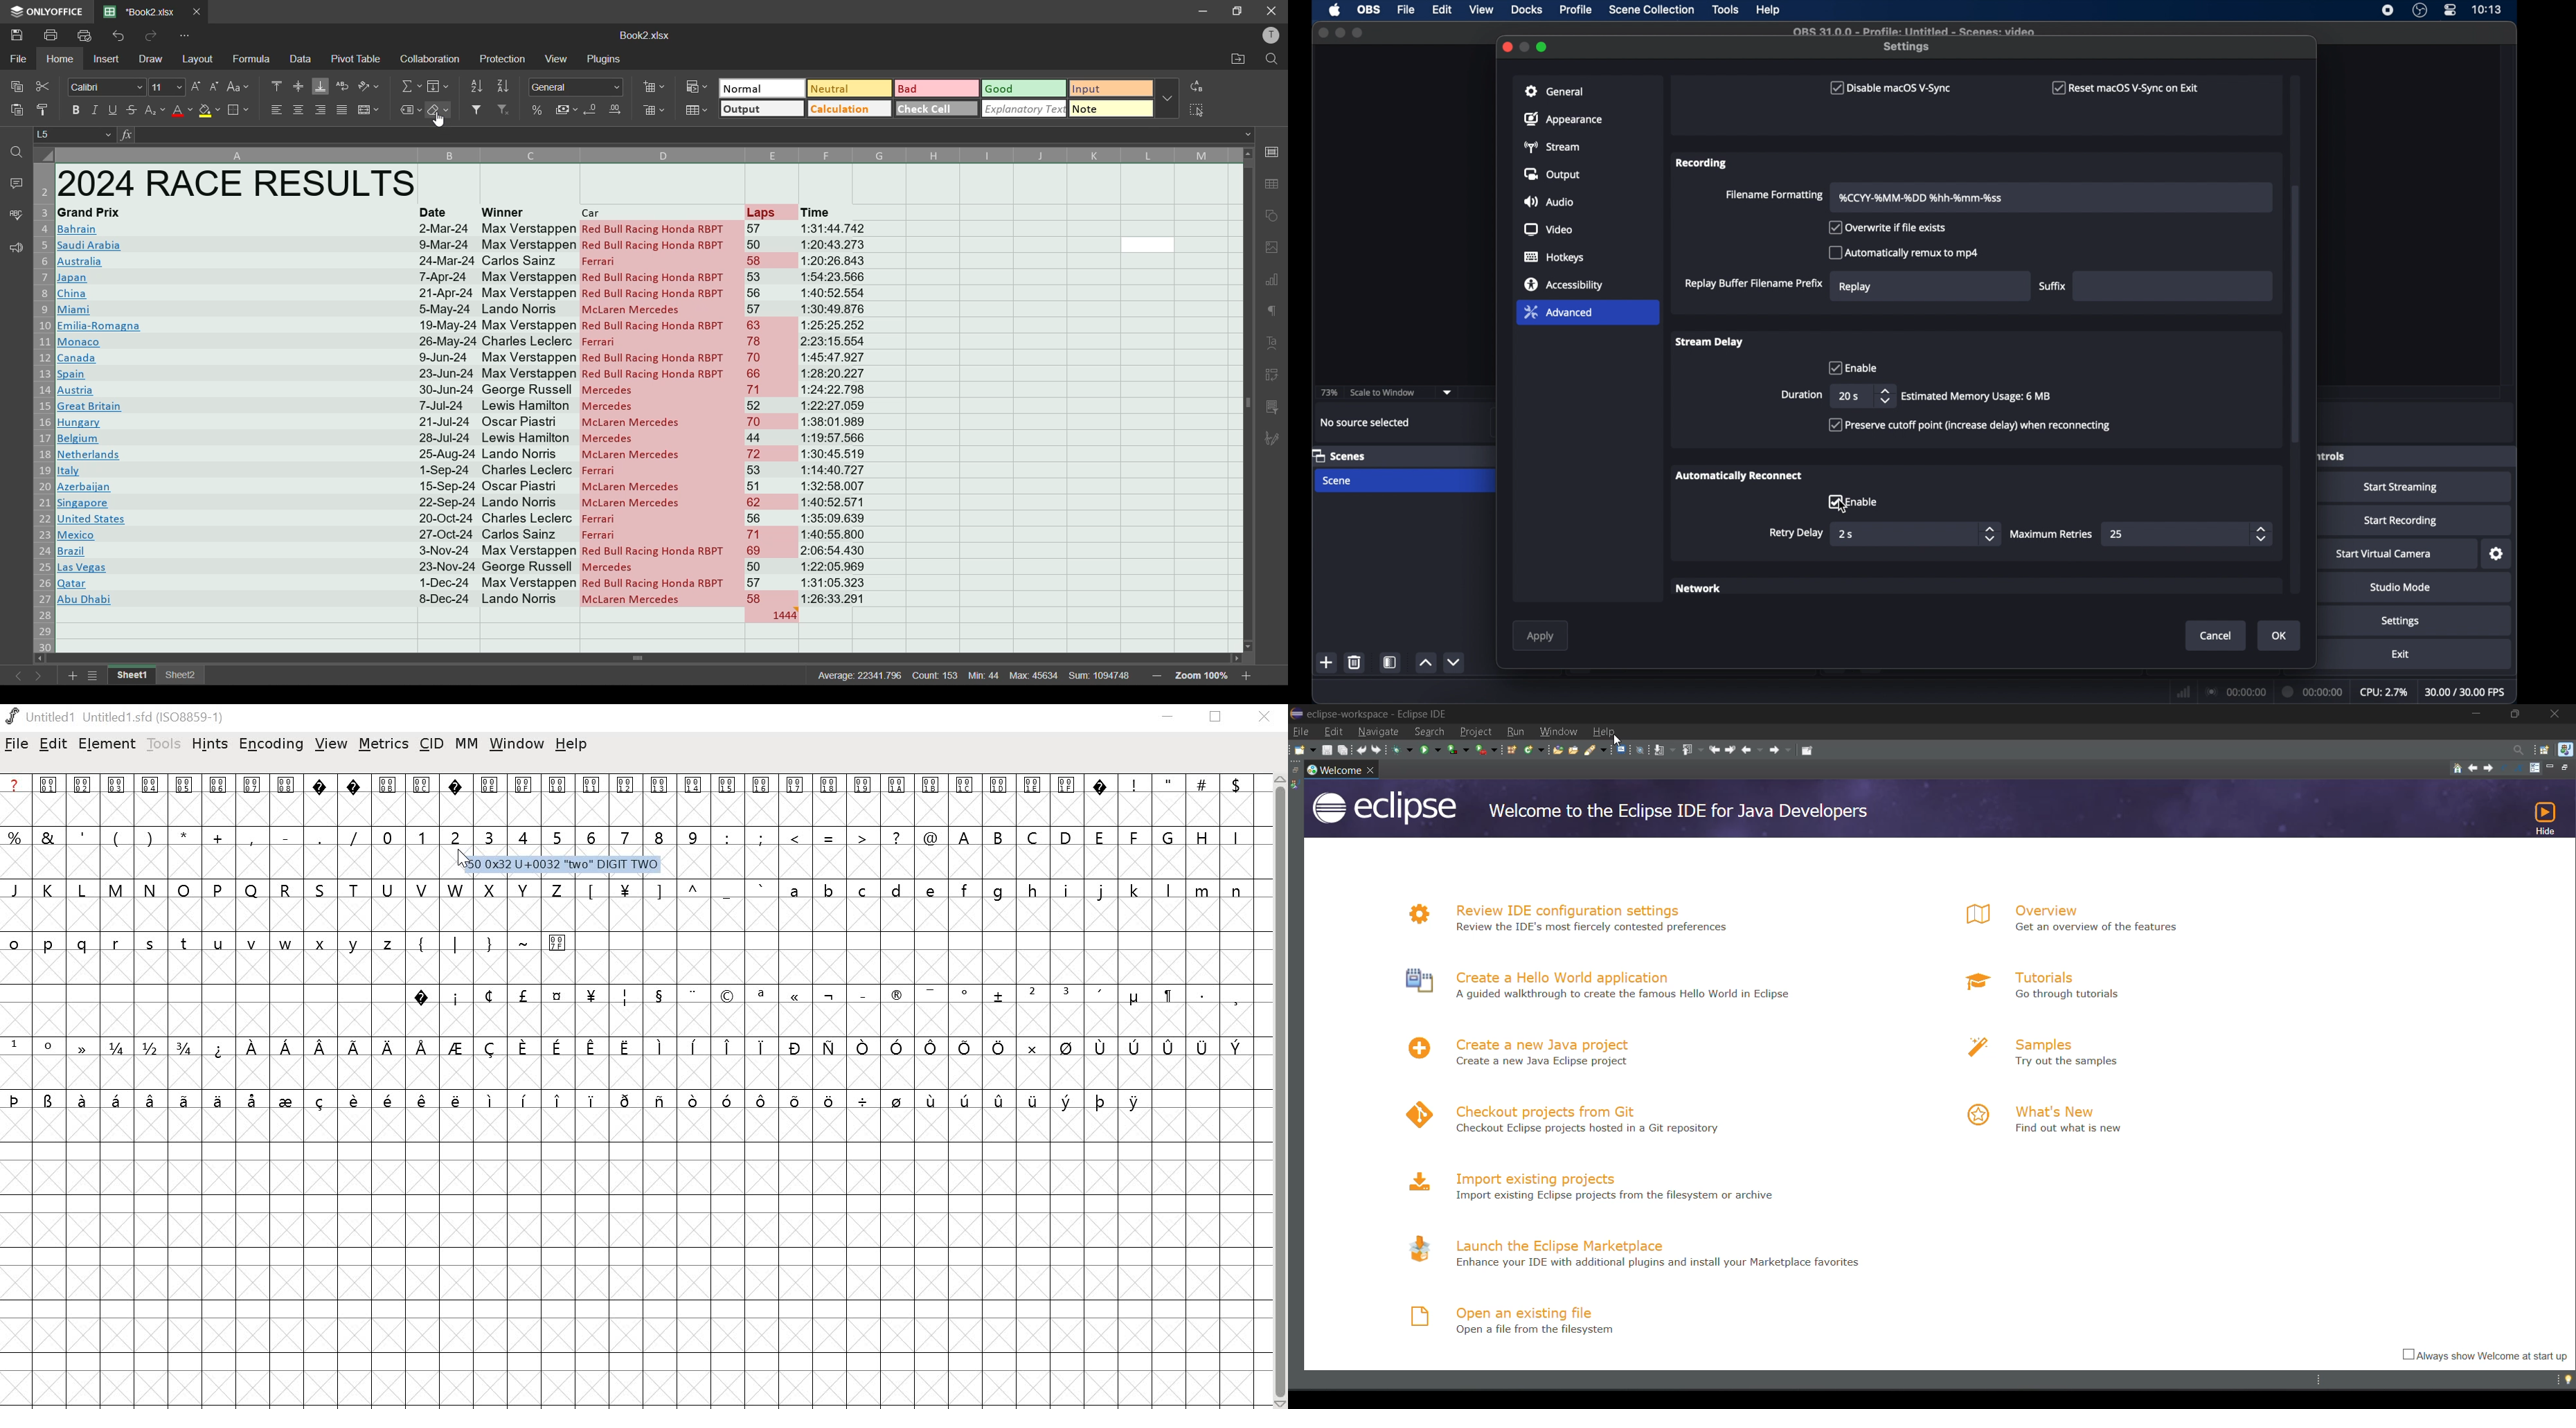 The height and width of the screenshot is (1428, 2576). Describe the element at coordinates (1507, 46) in the screenshot. I see `close` at that location.